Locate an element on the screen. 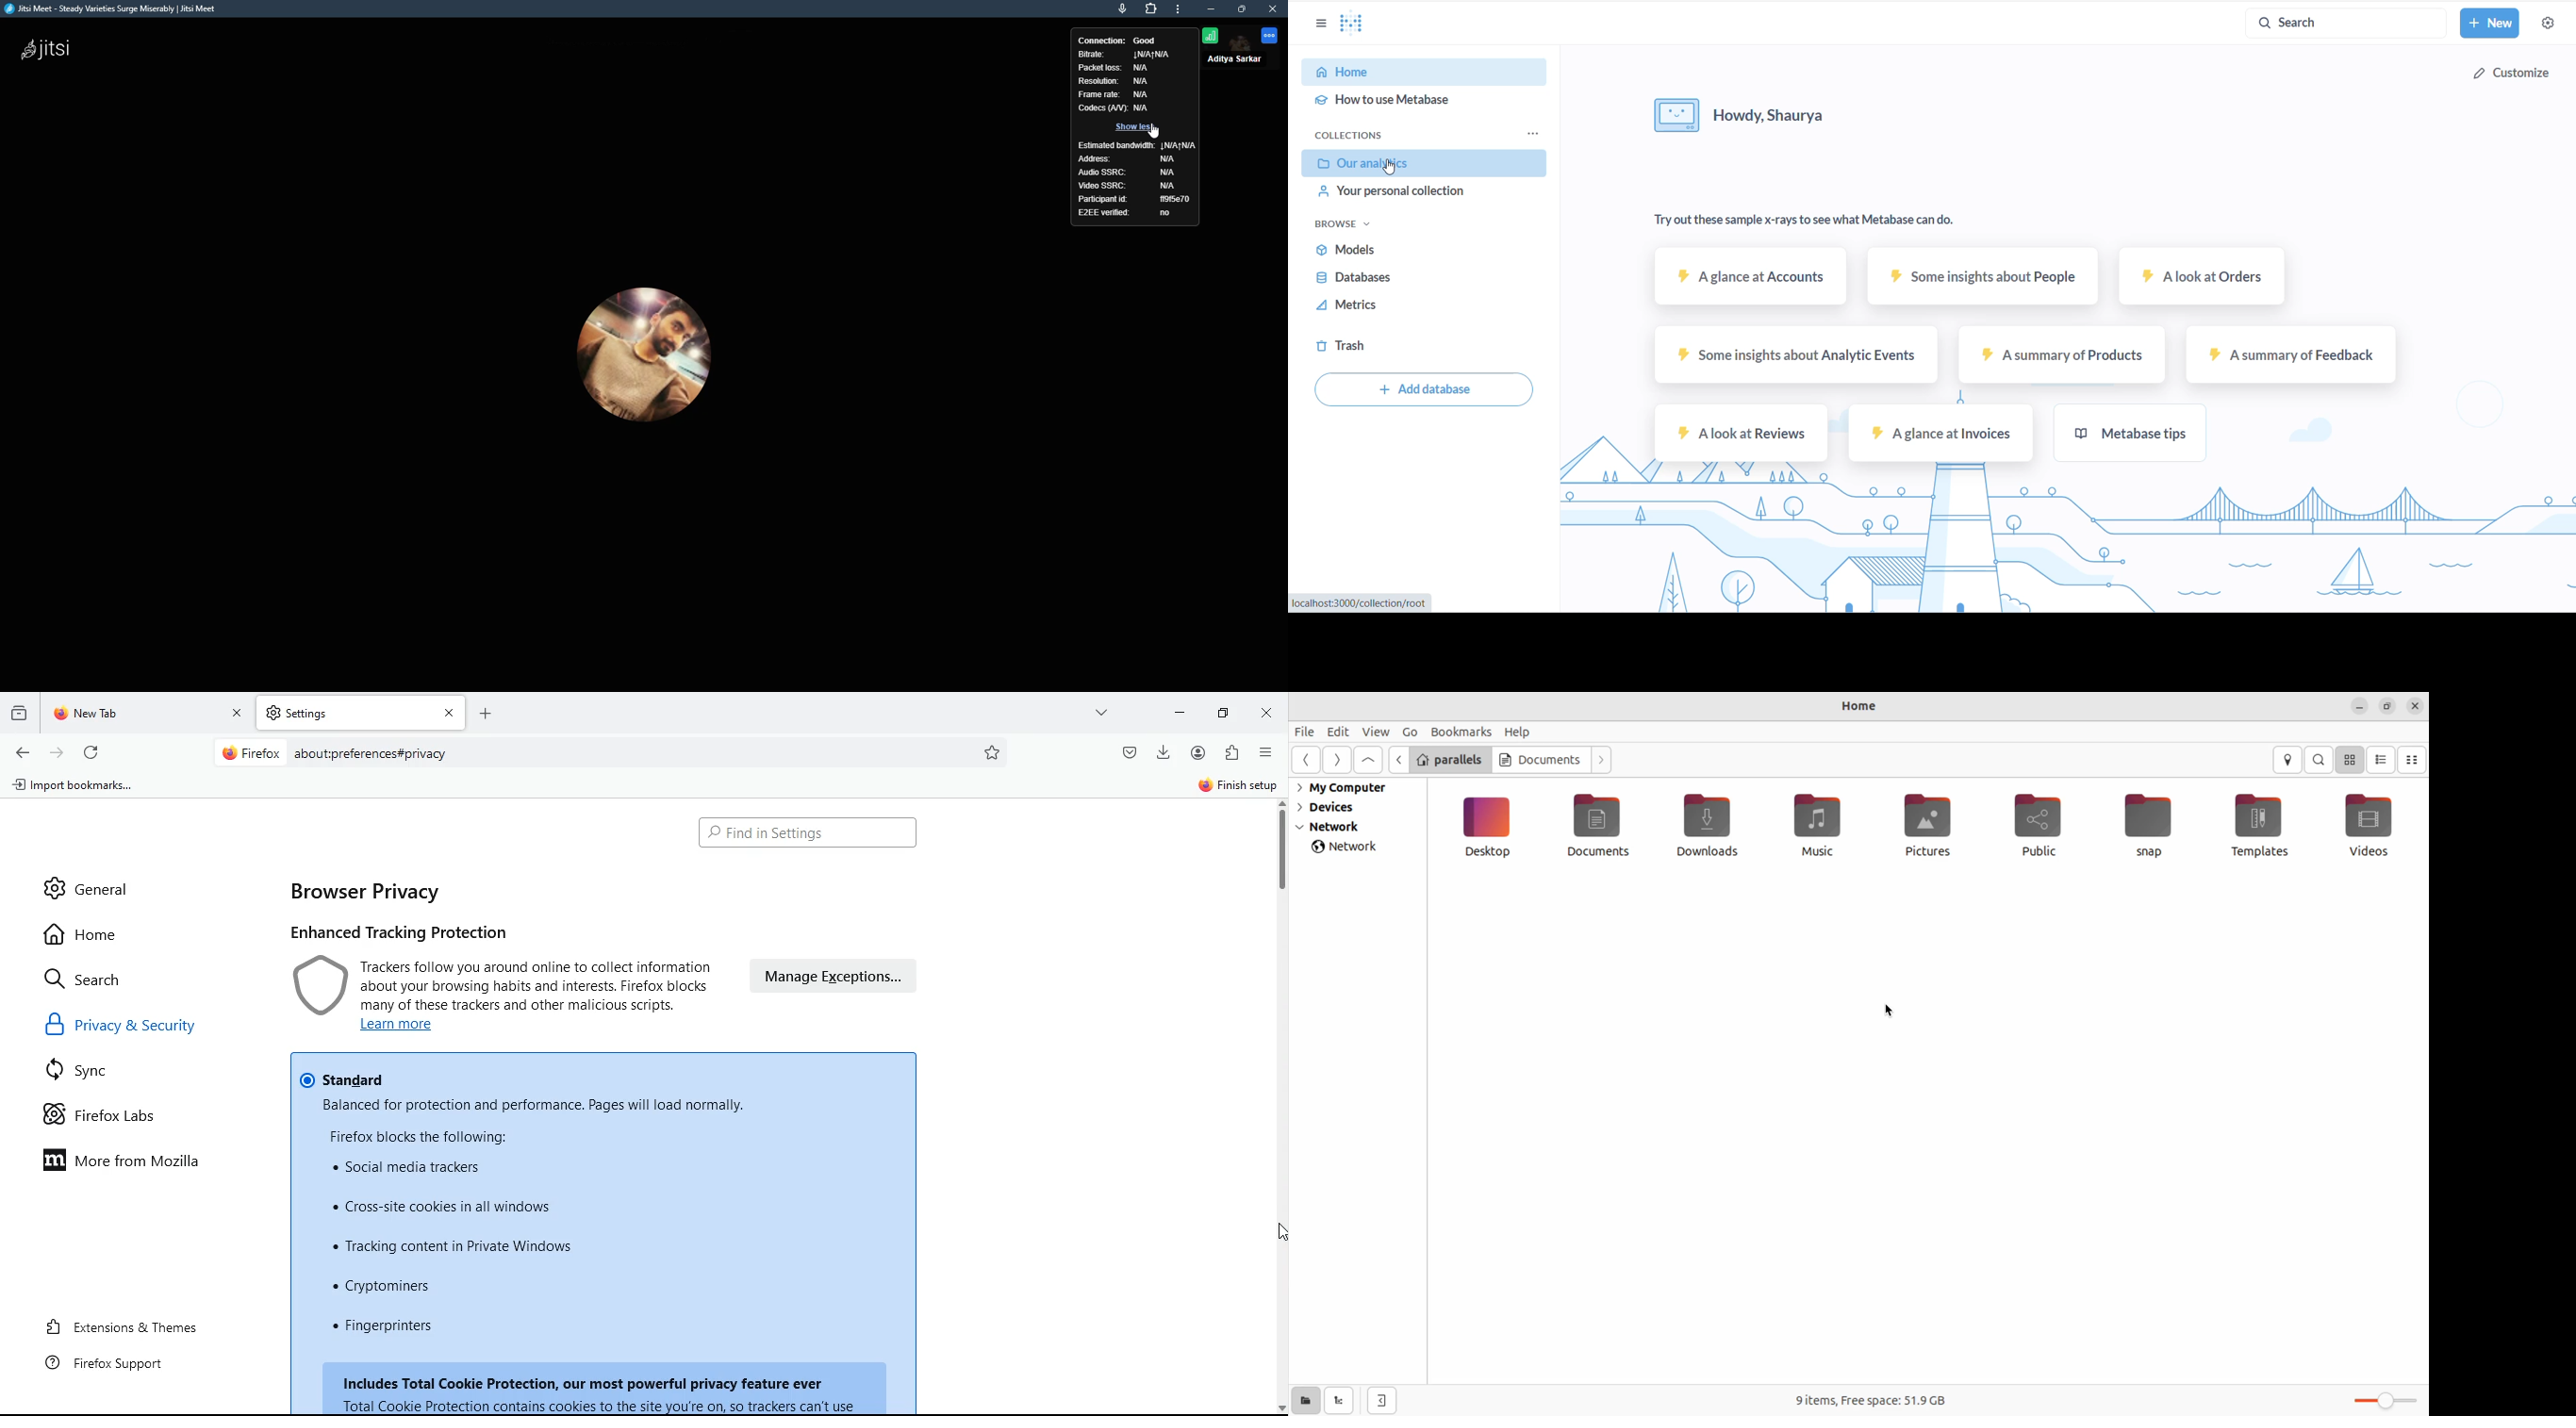  profile is located at coordinates (1238, 62).